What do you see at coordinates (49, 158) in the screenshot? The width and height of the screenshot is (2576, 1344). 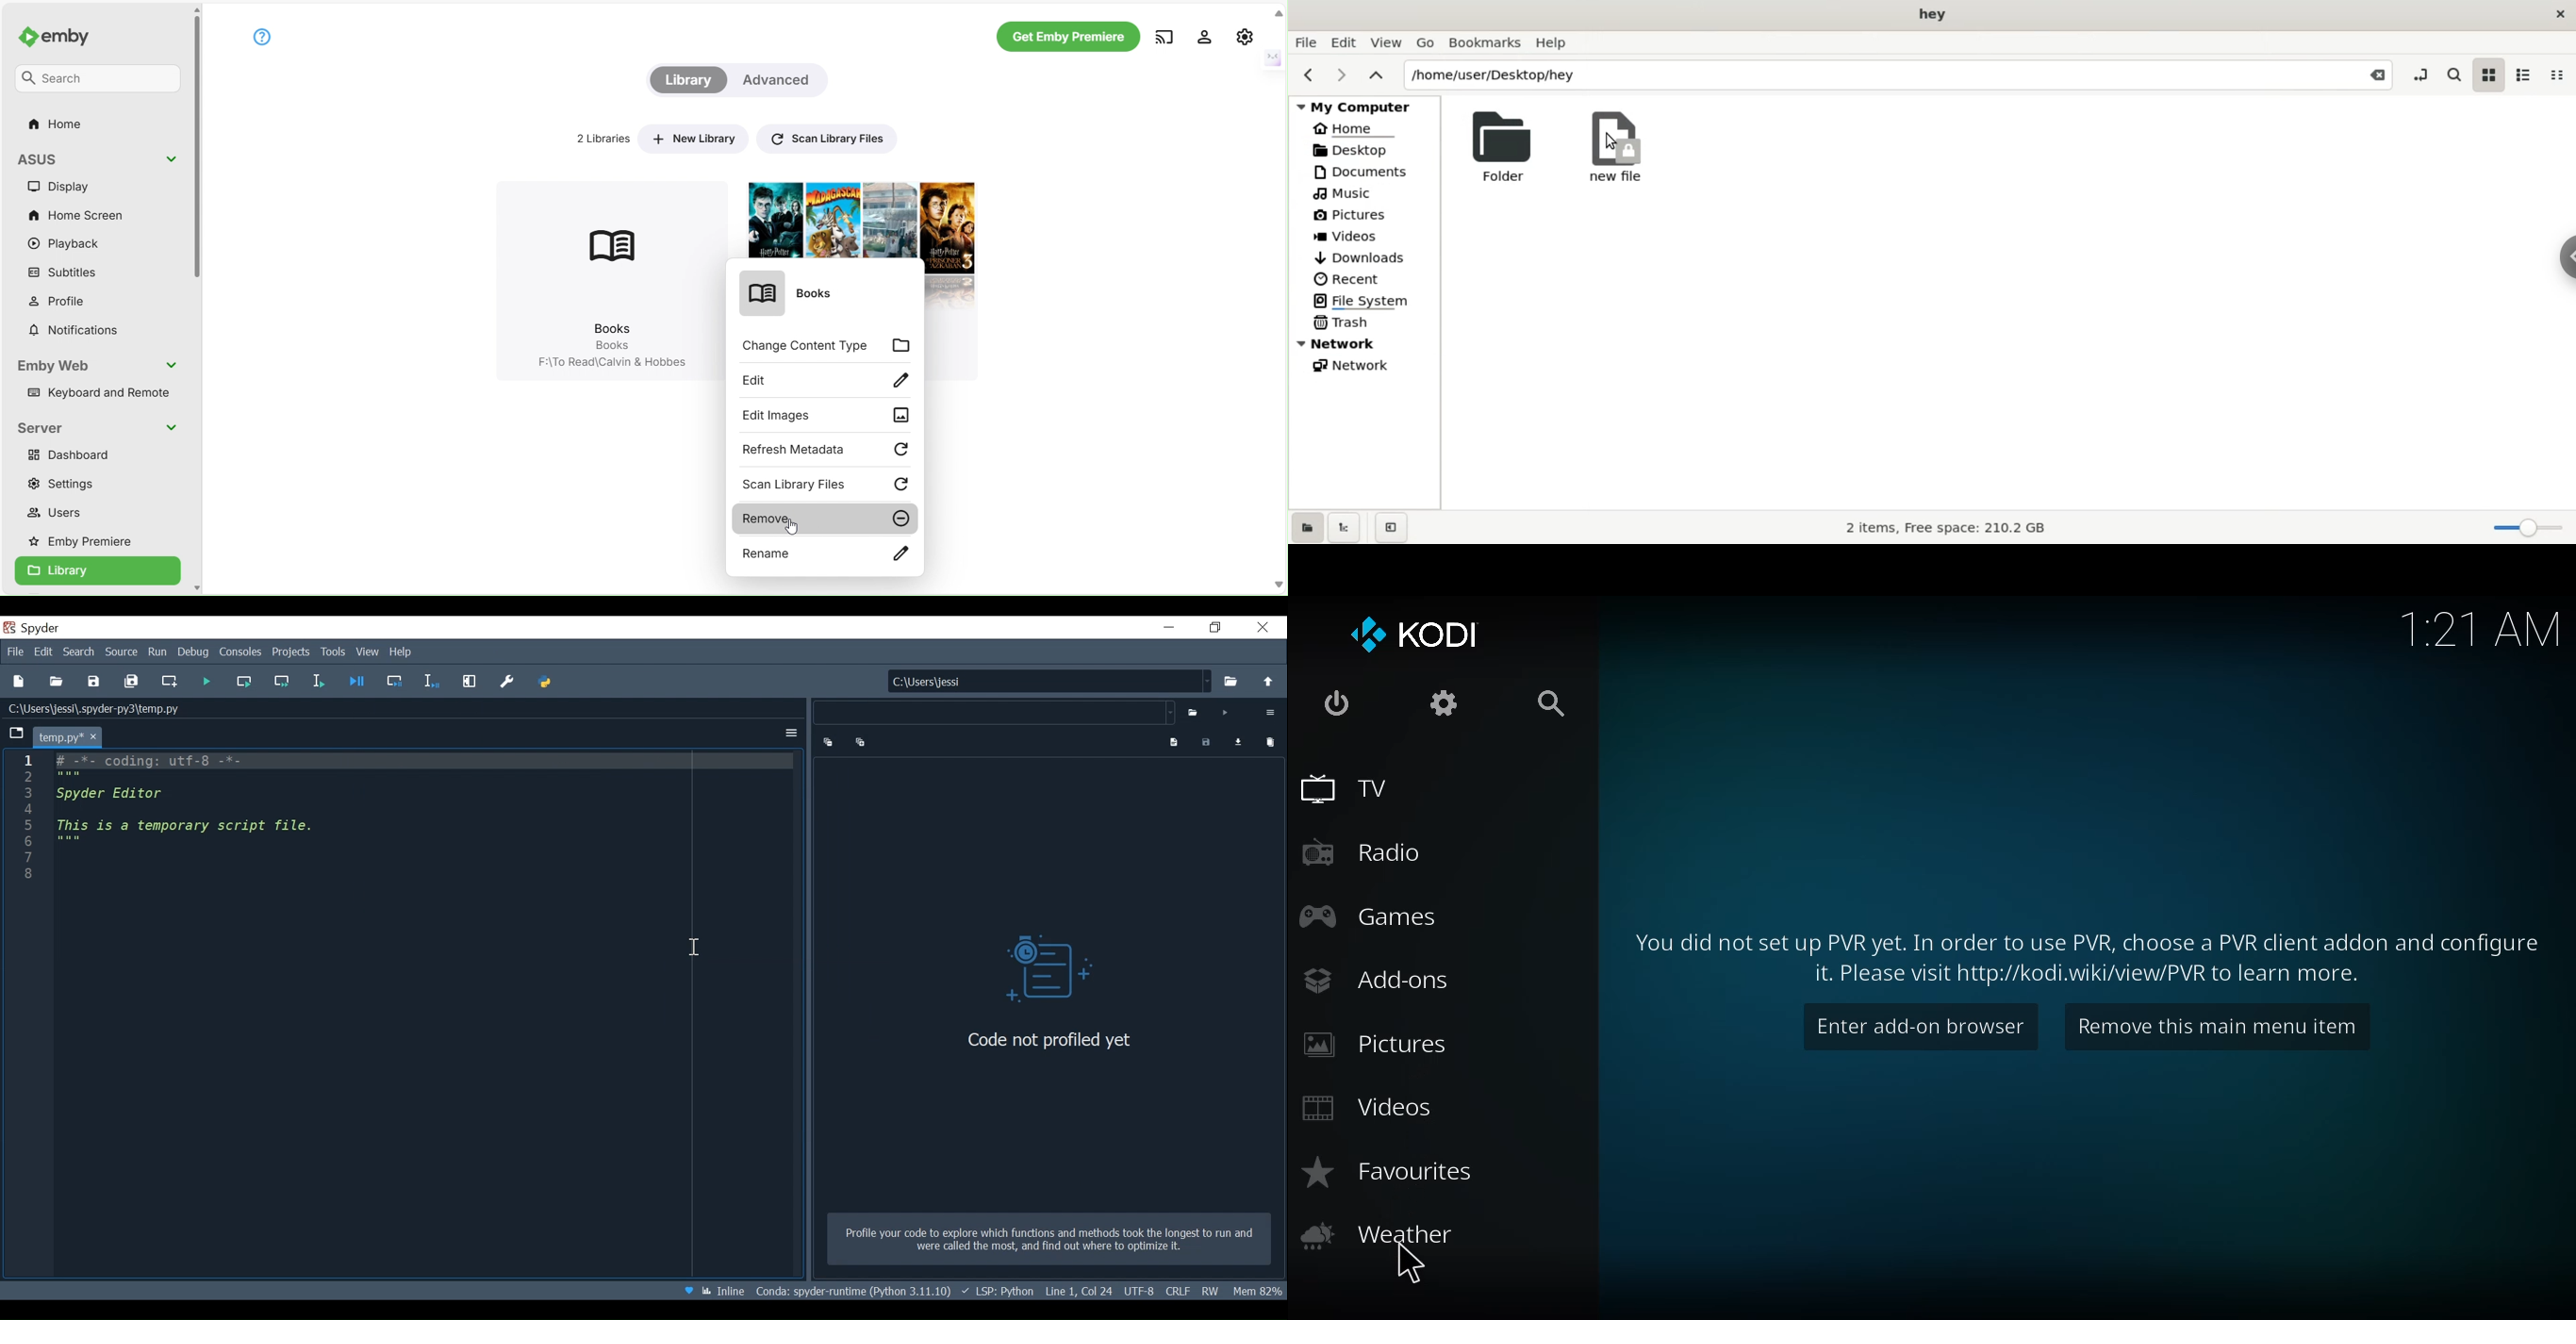 I see `System Name` at bounding box center [49, 158].